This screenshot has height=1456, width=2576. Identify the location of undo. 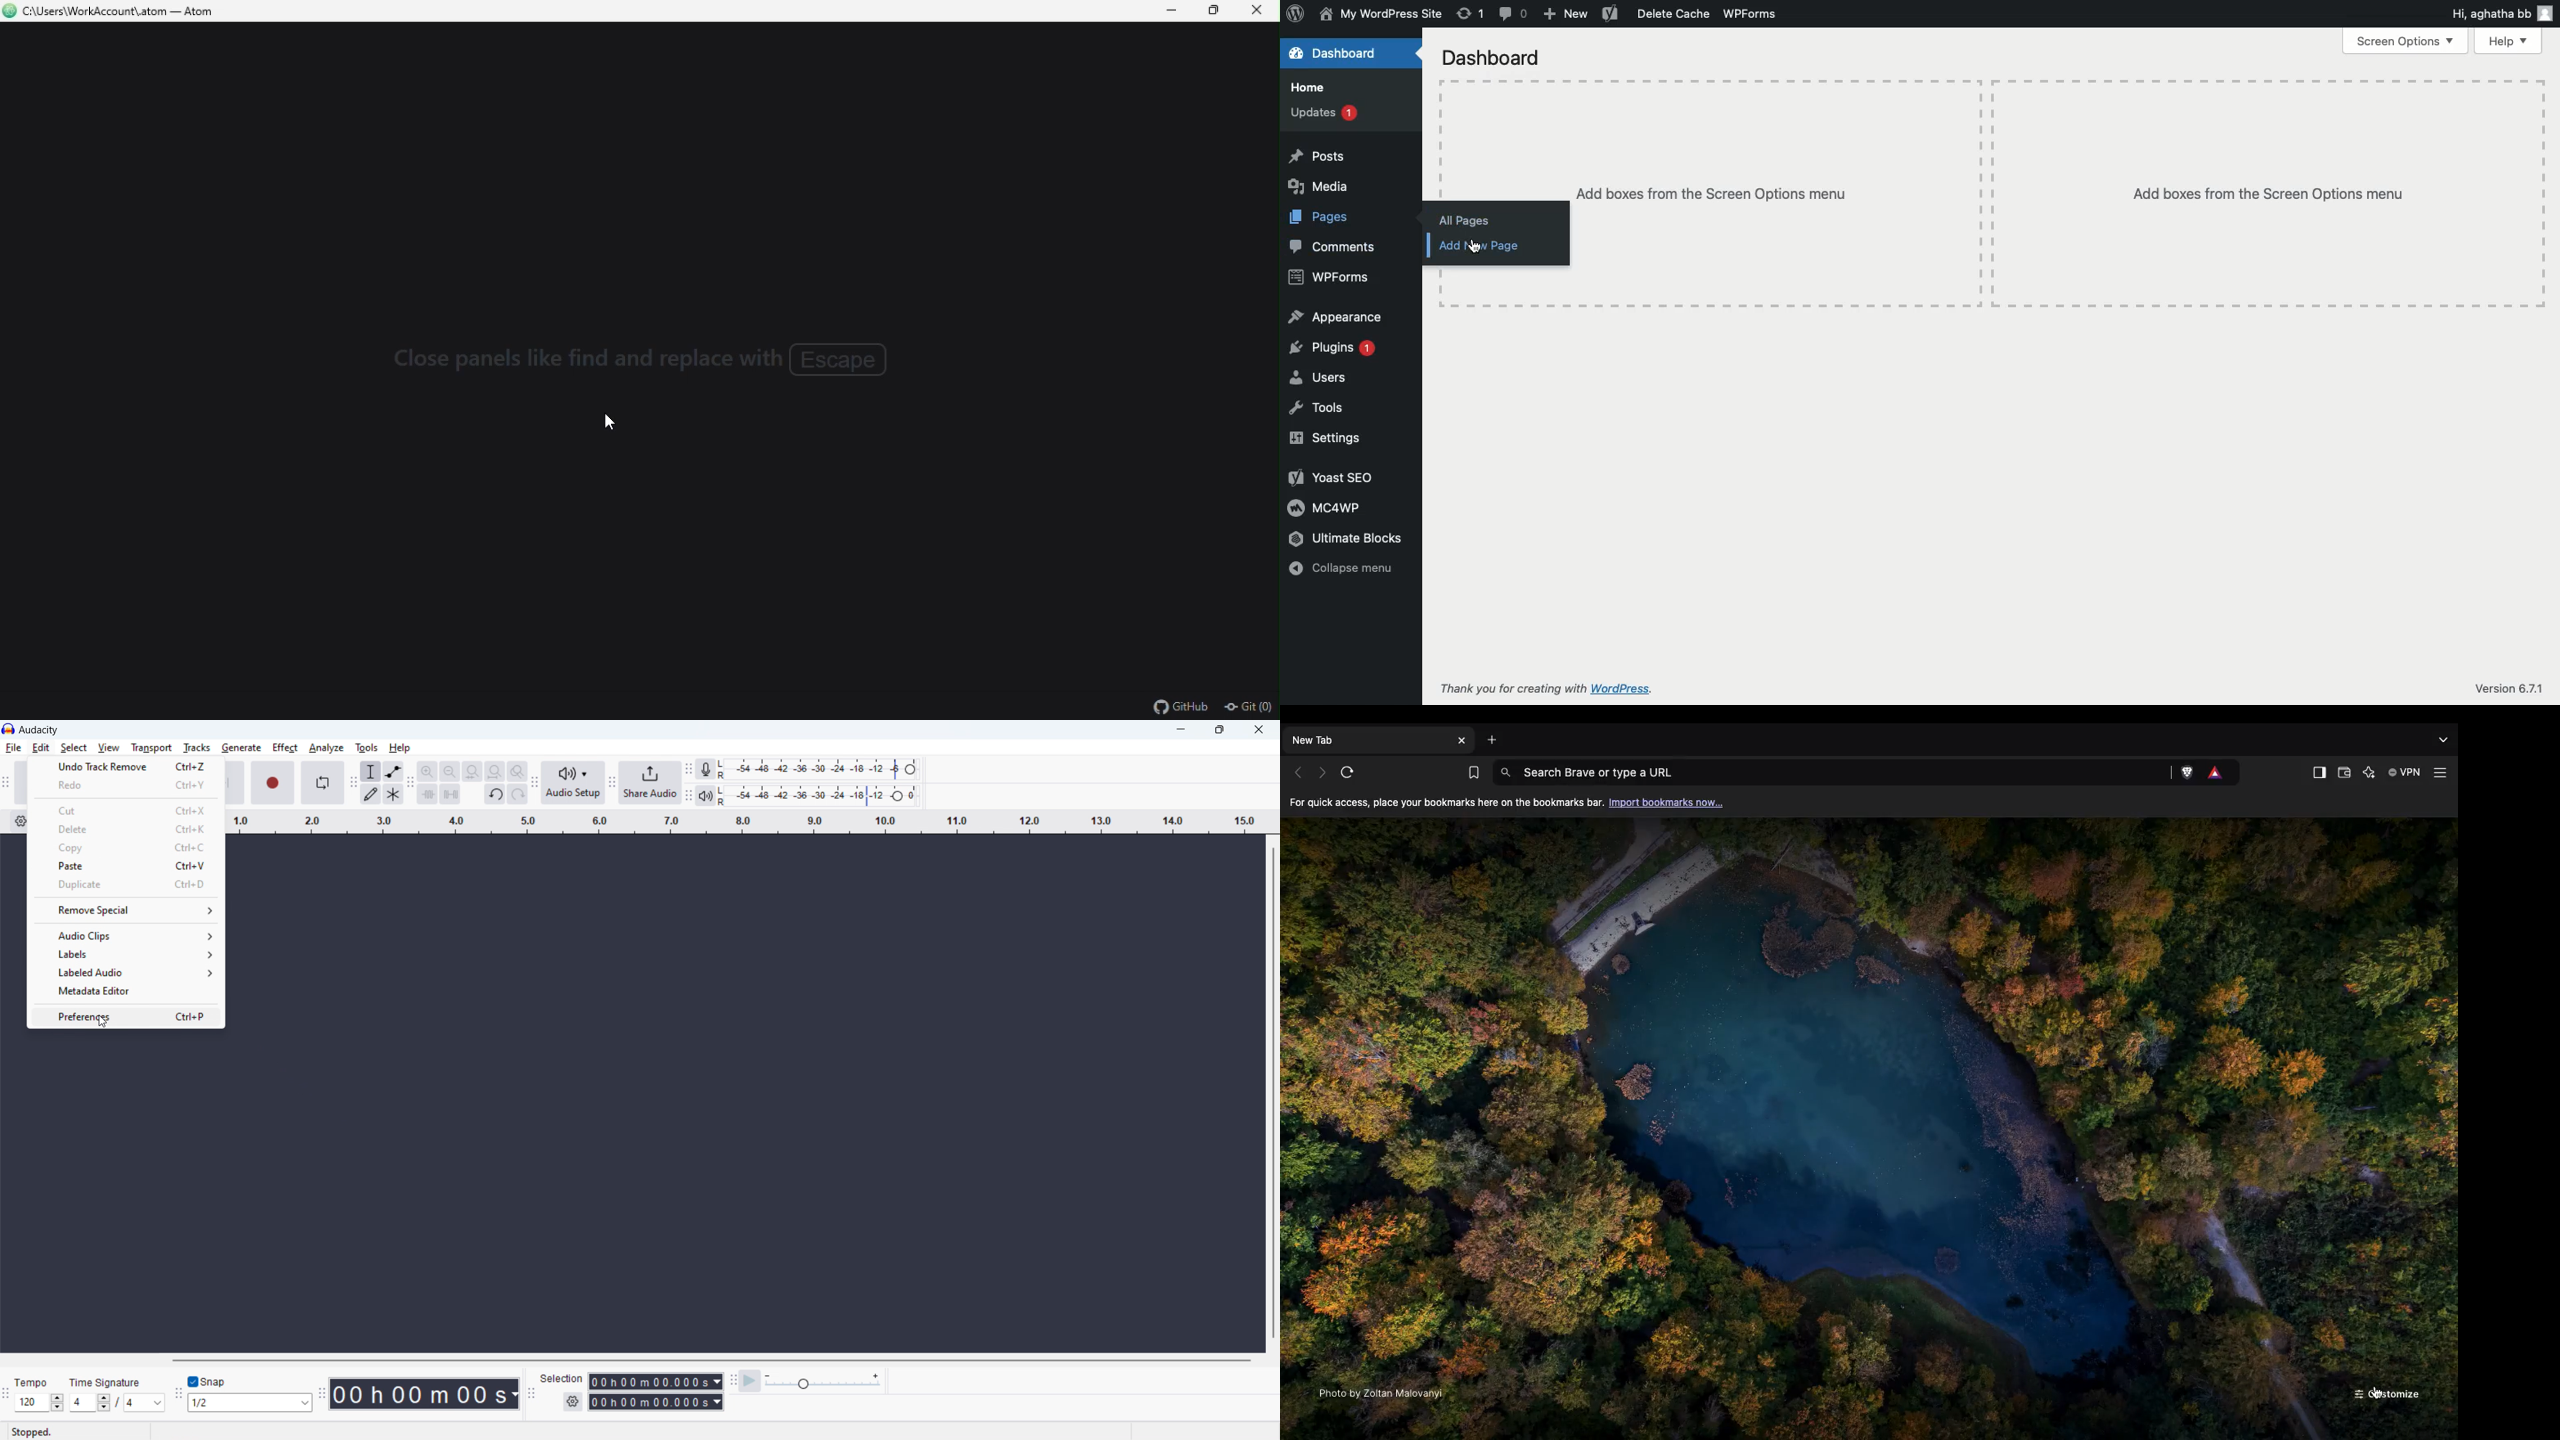
(495, 793).